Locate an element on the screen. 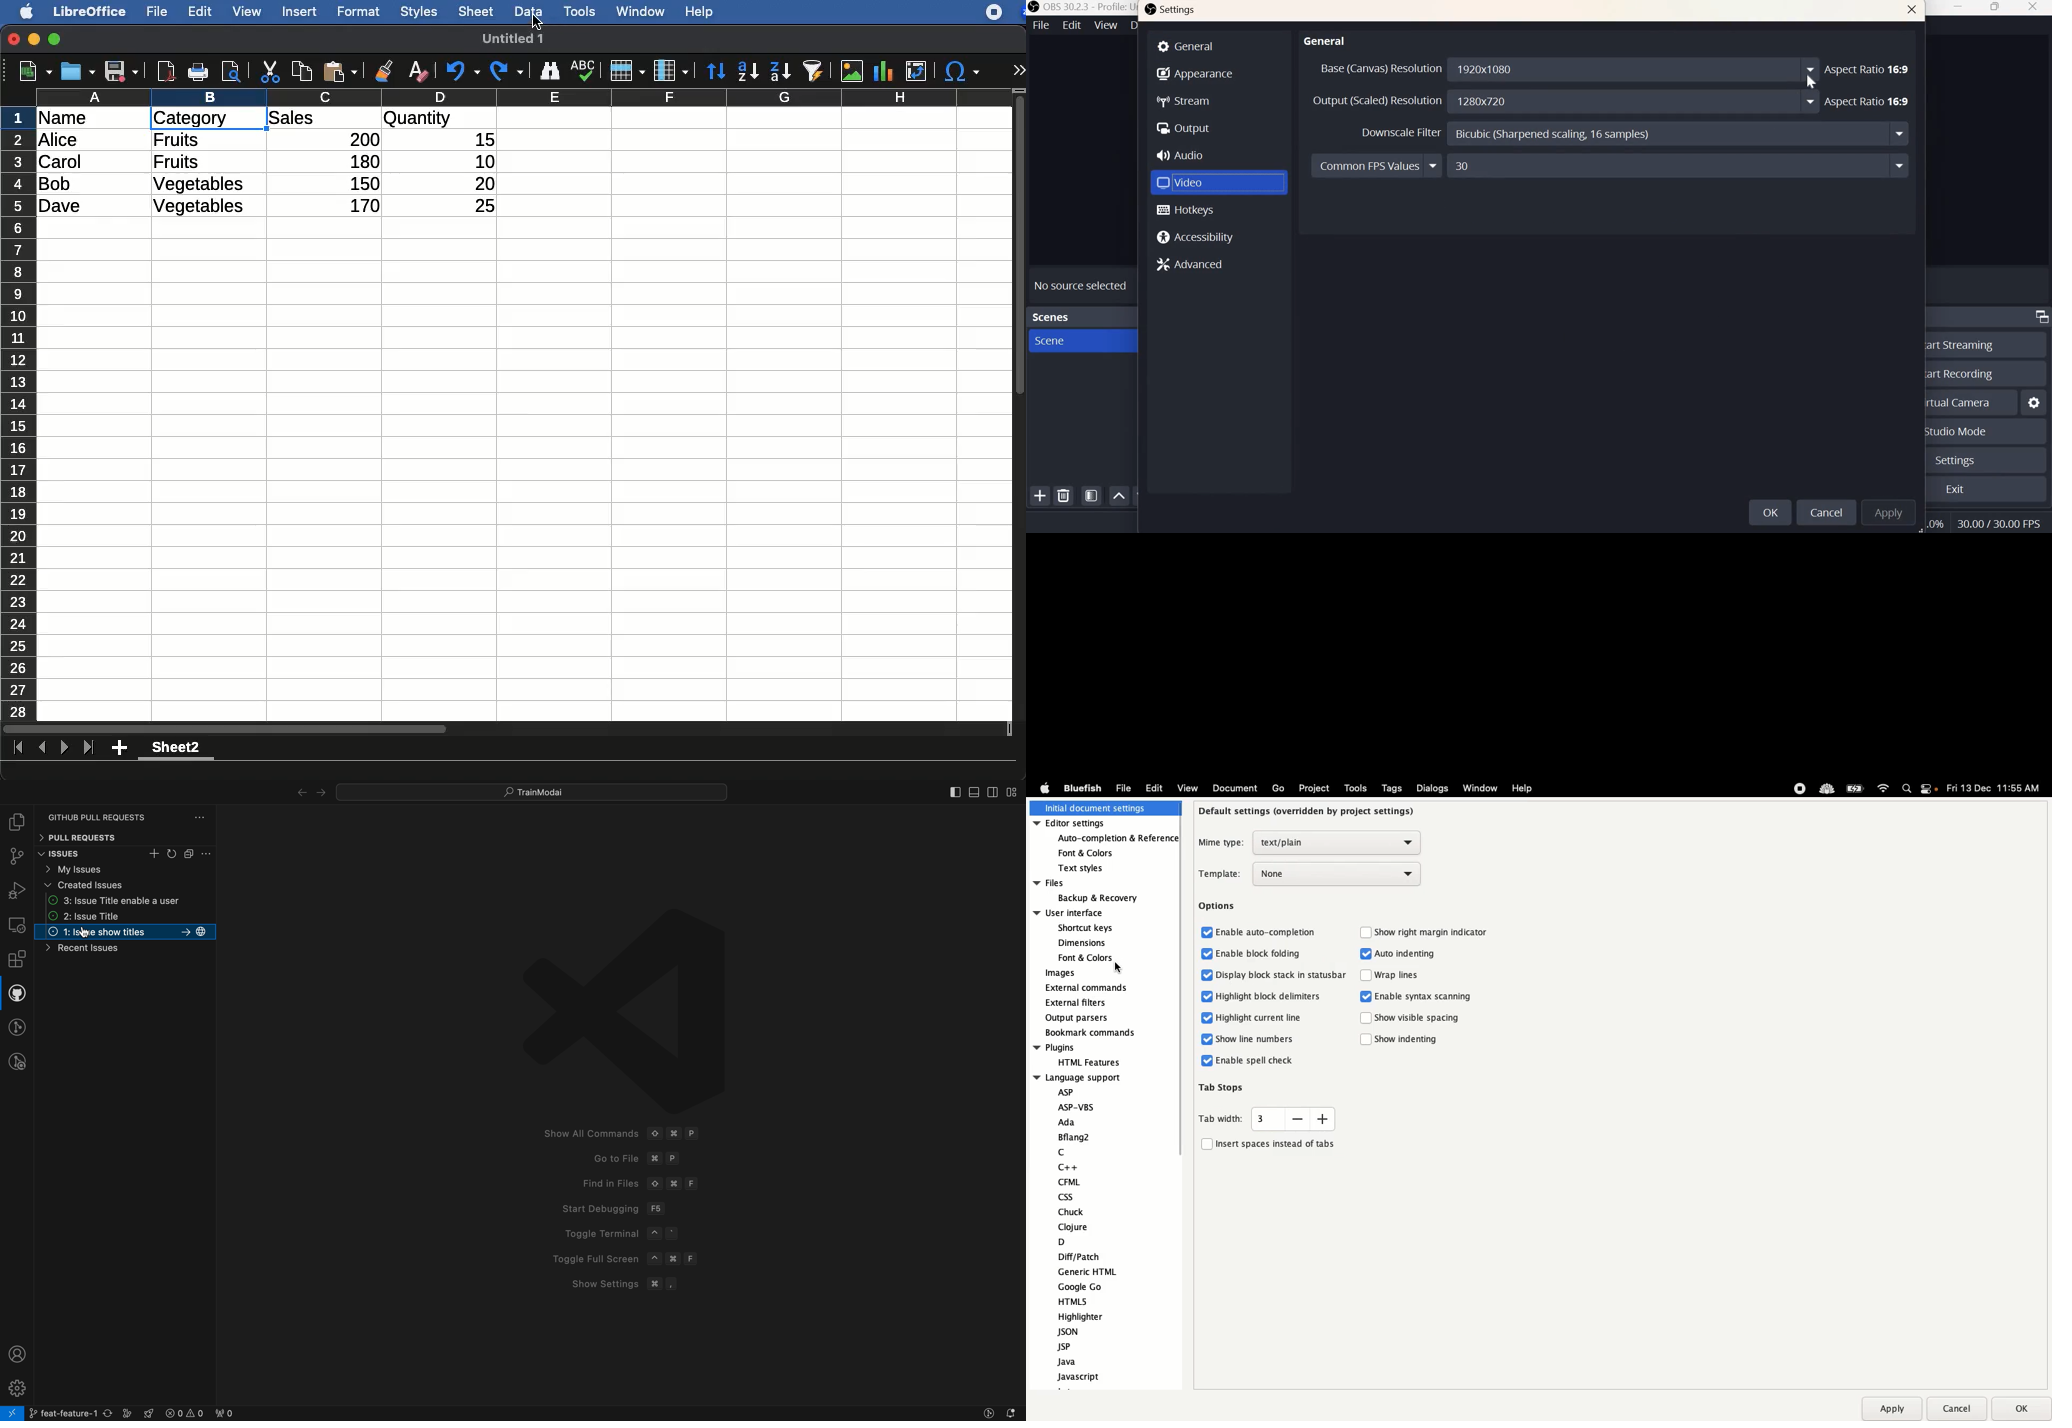 The width and height of the screenshot is (2072, 1428). debugger is located at coordinates (16, 890).